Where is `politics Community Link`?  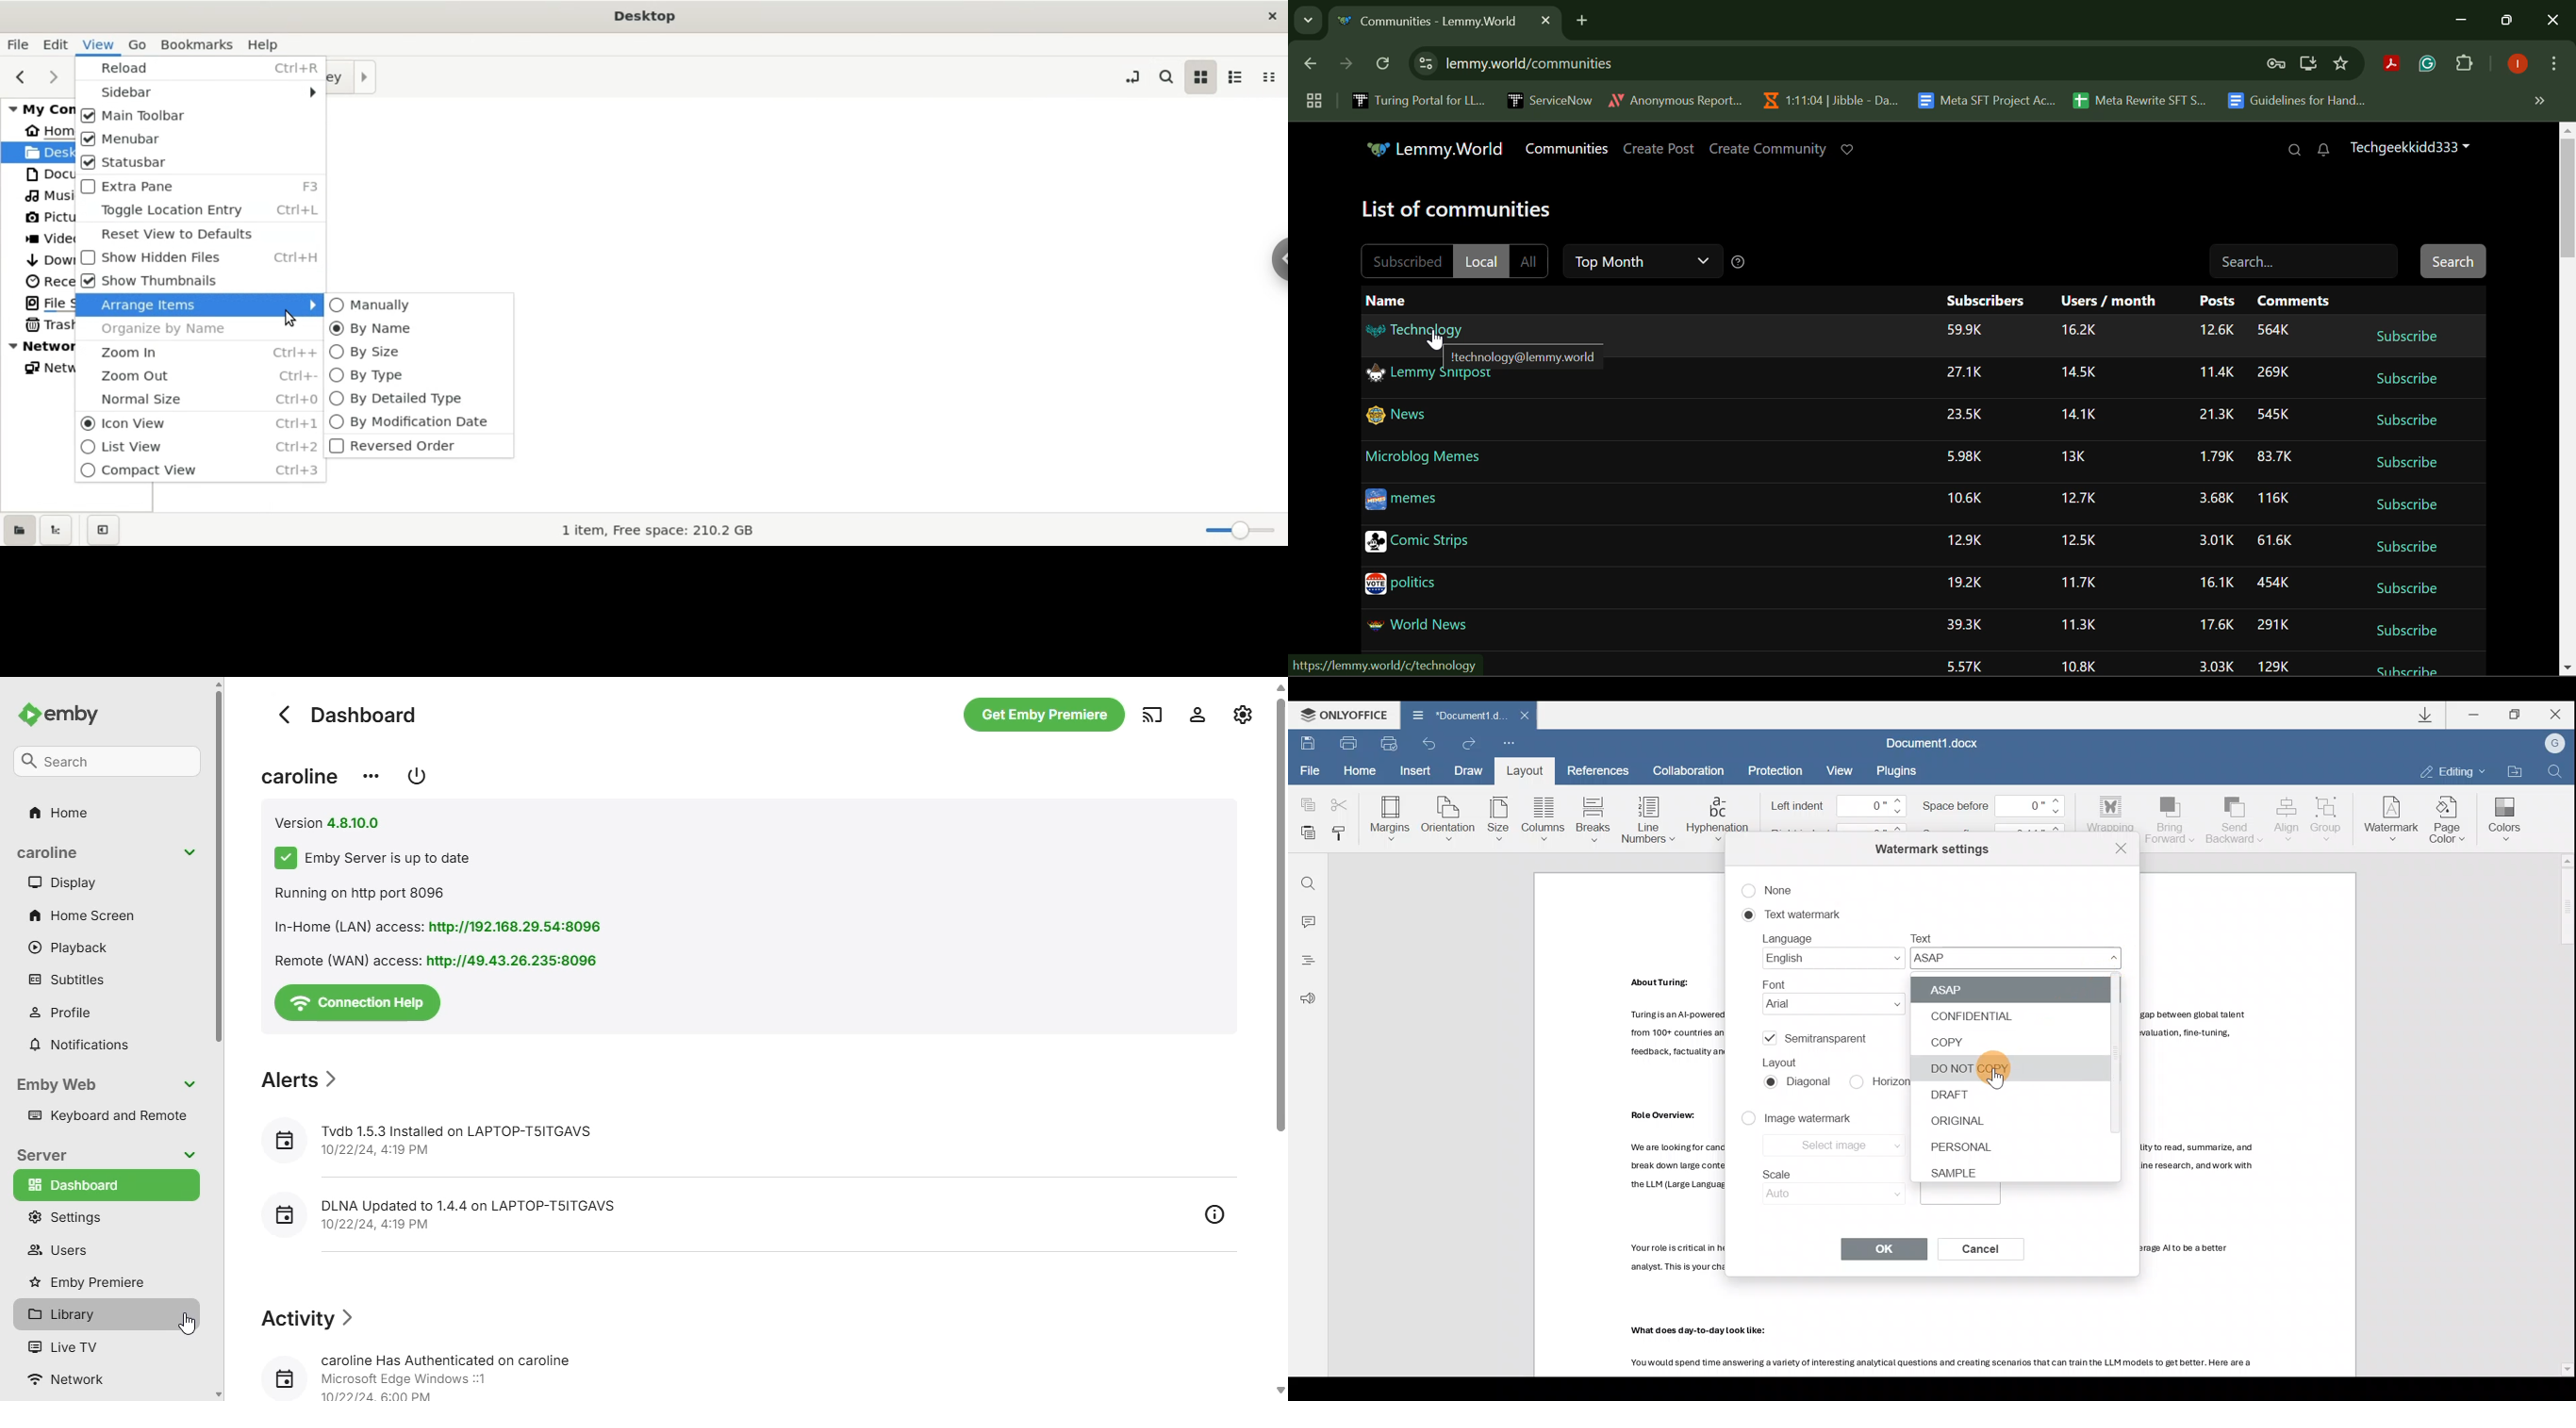 politics Community Link is located at coordinates (1403, 588).